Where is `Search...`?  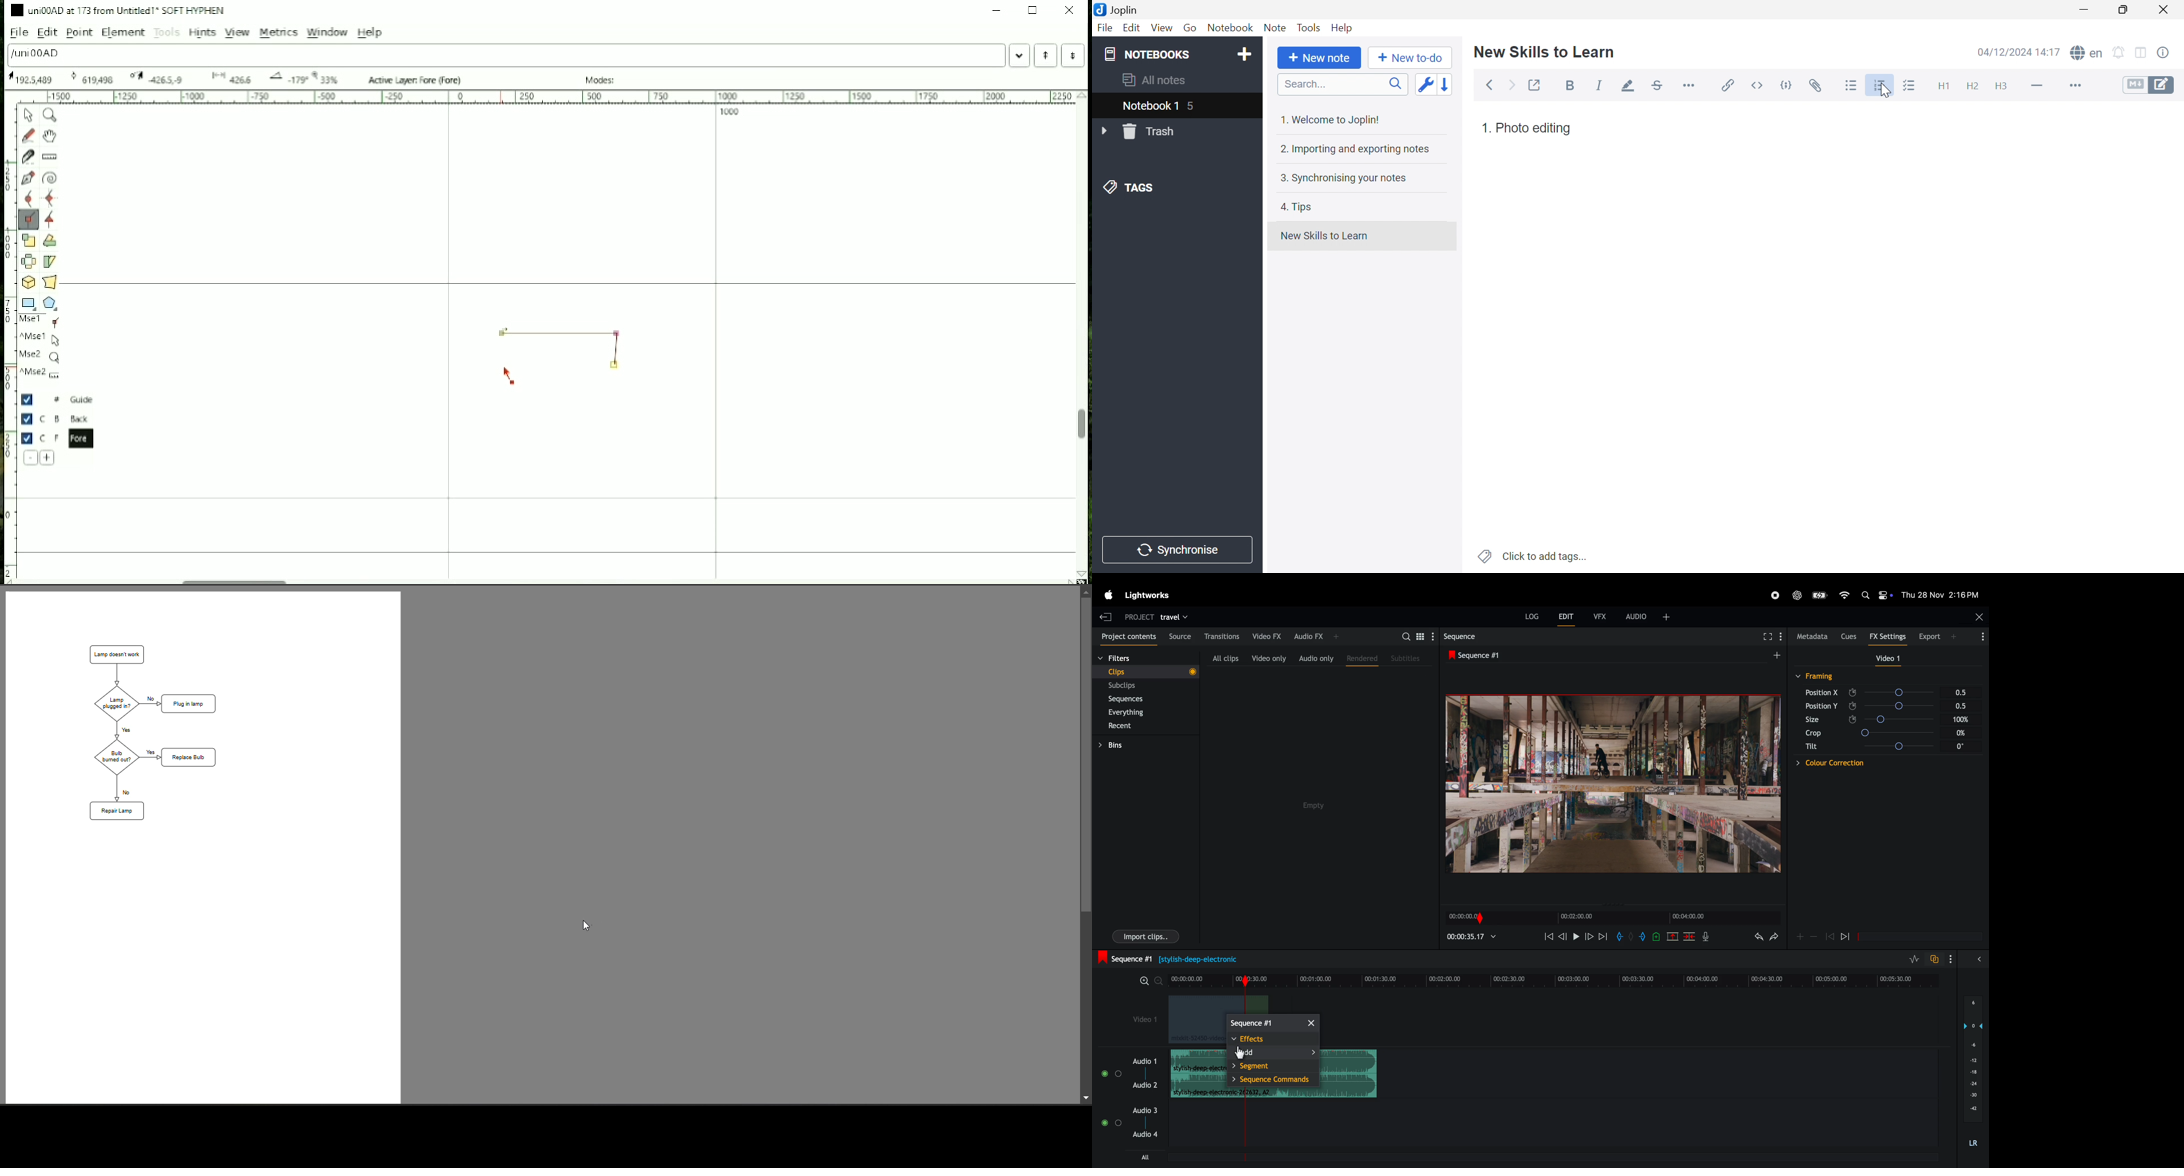 Search... is located at coordinates (1343, 84).